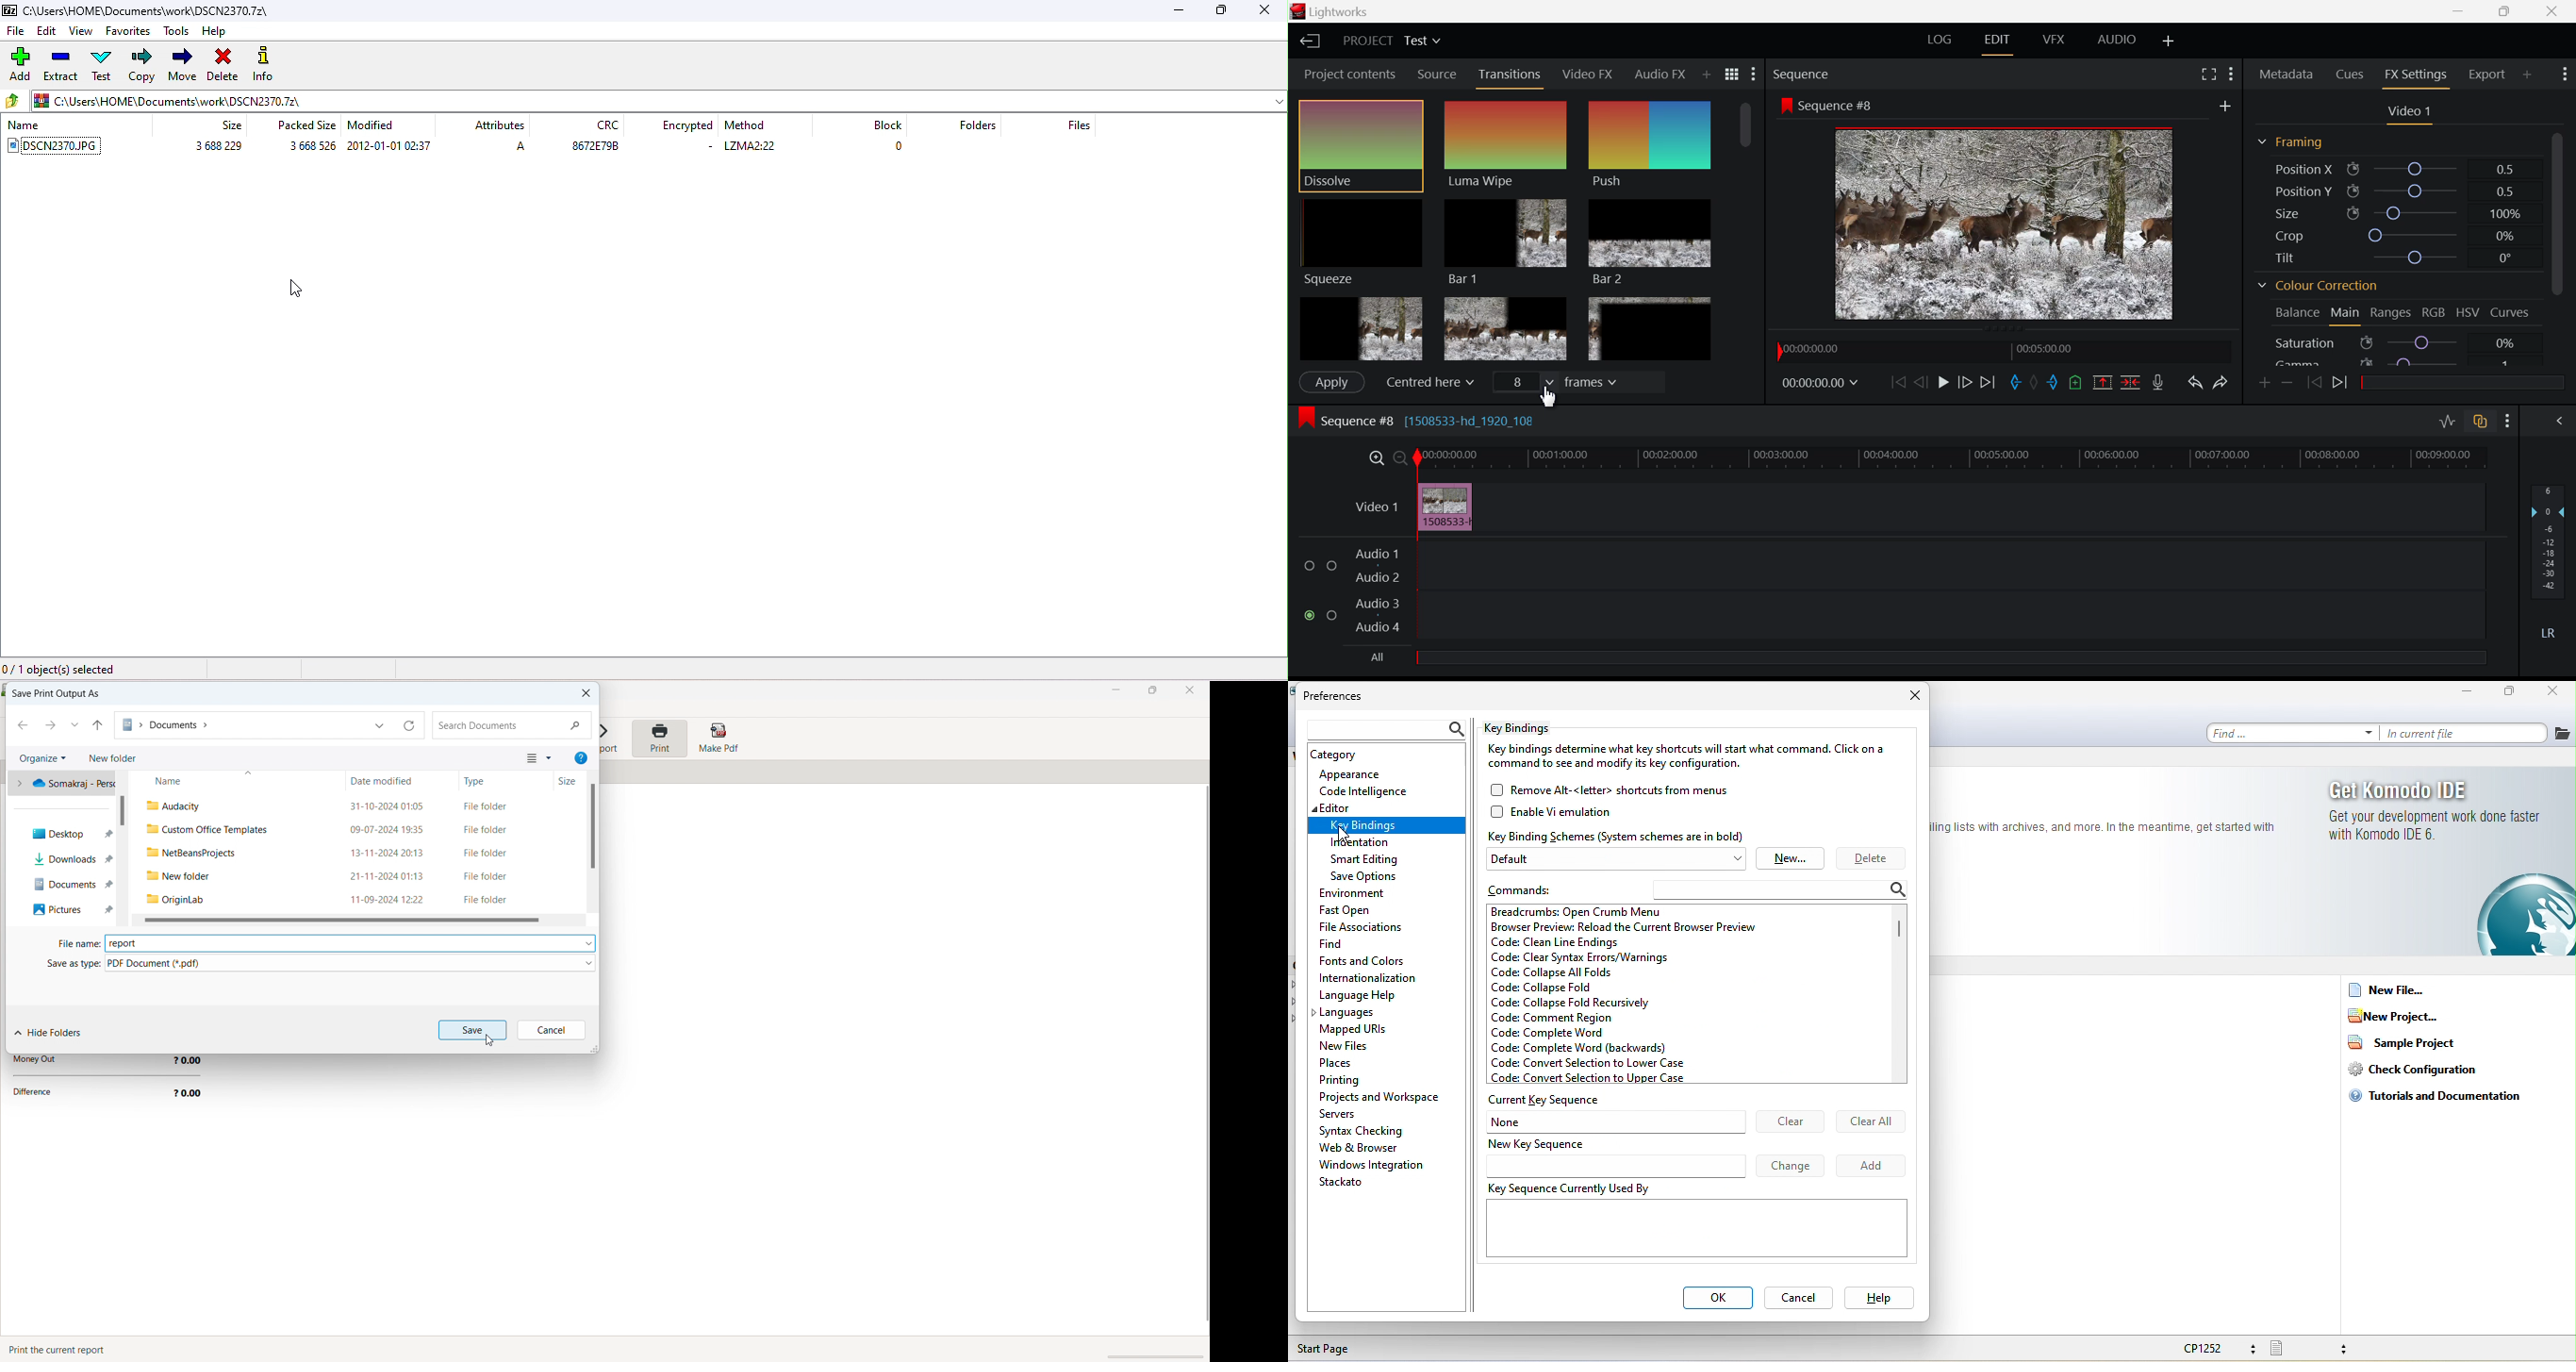 Image resolution: width=2576 pixels, height=1372 pixels. Describe the element at coordinates (1370, 977) in the screenshot. I see `internationalization` at that location.